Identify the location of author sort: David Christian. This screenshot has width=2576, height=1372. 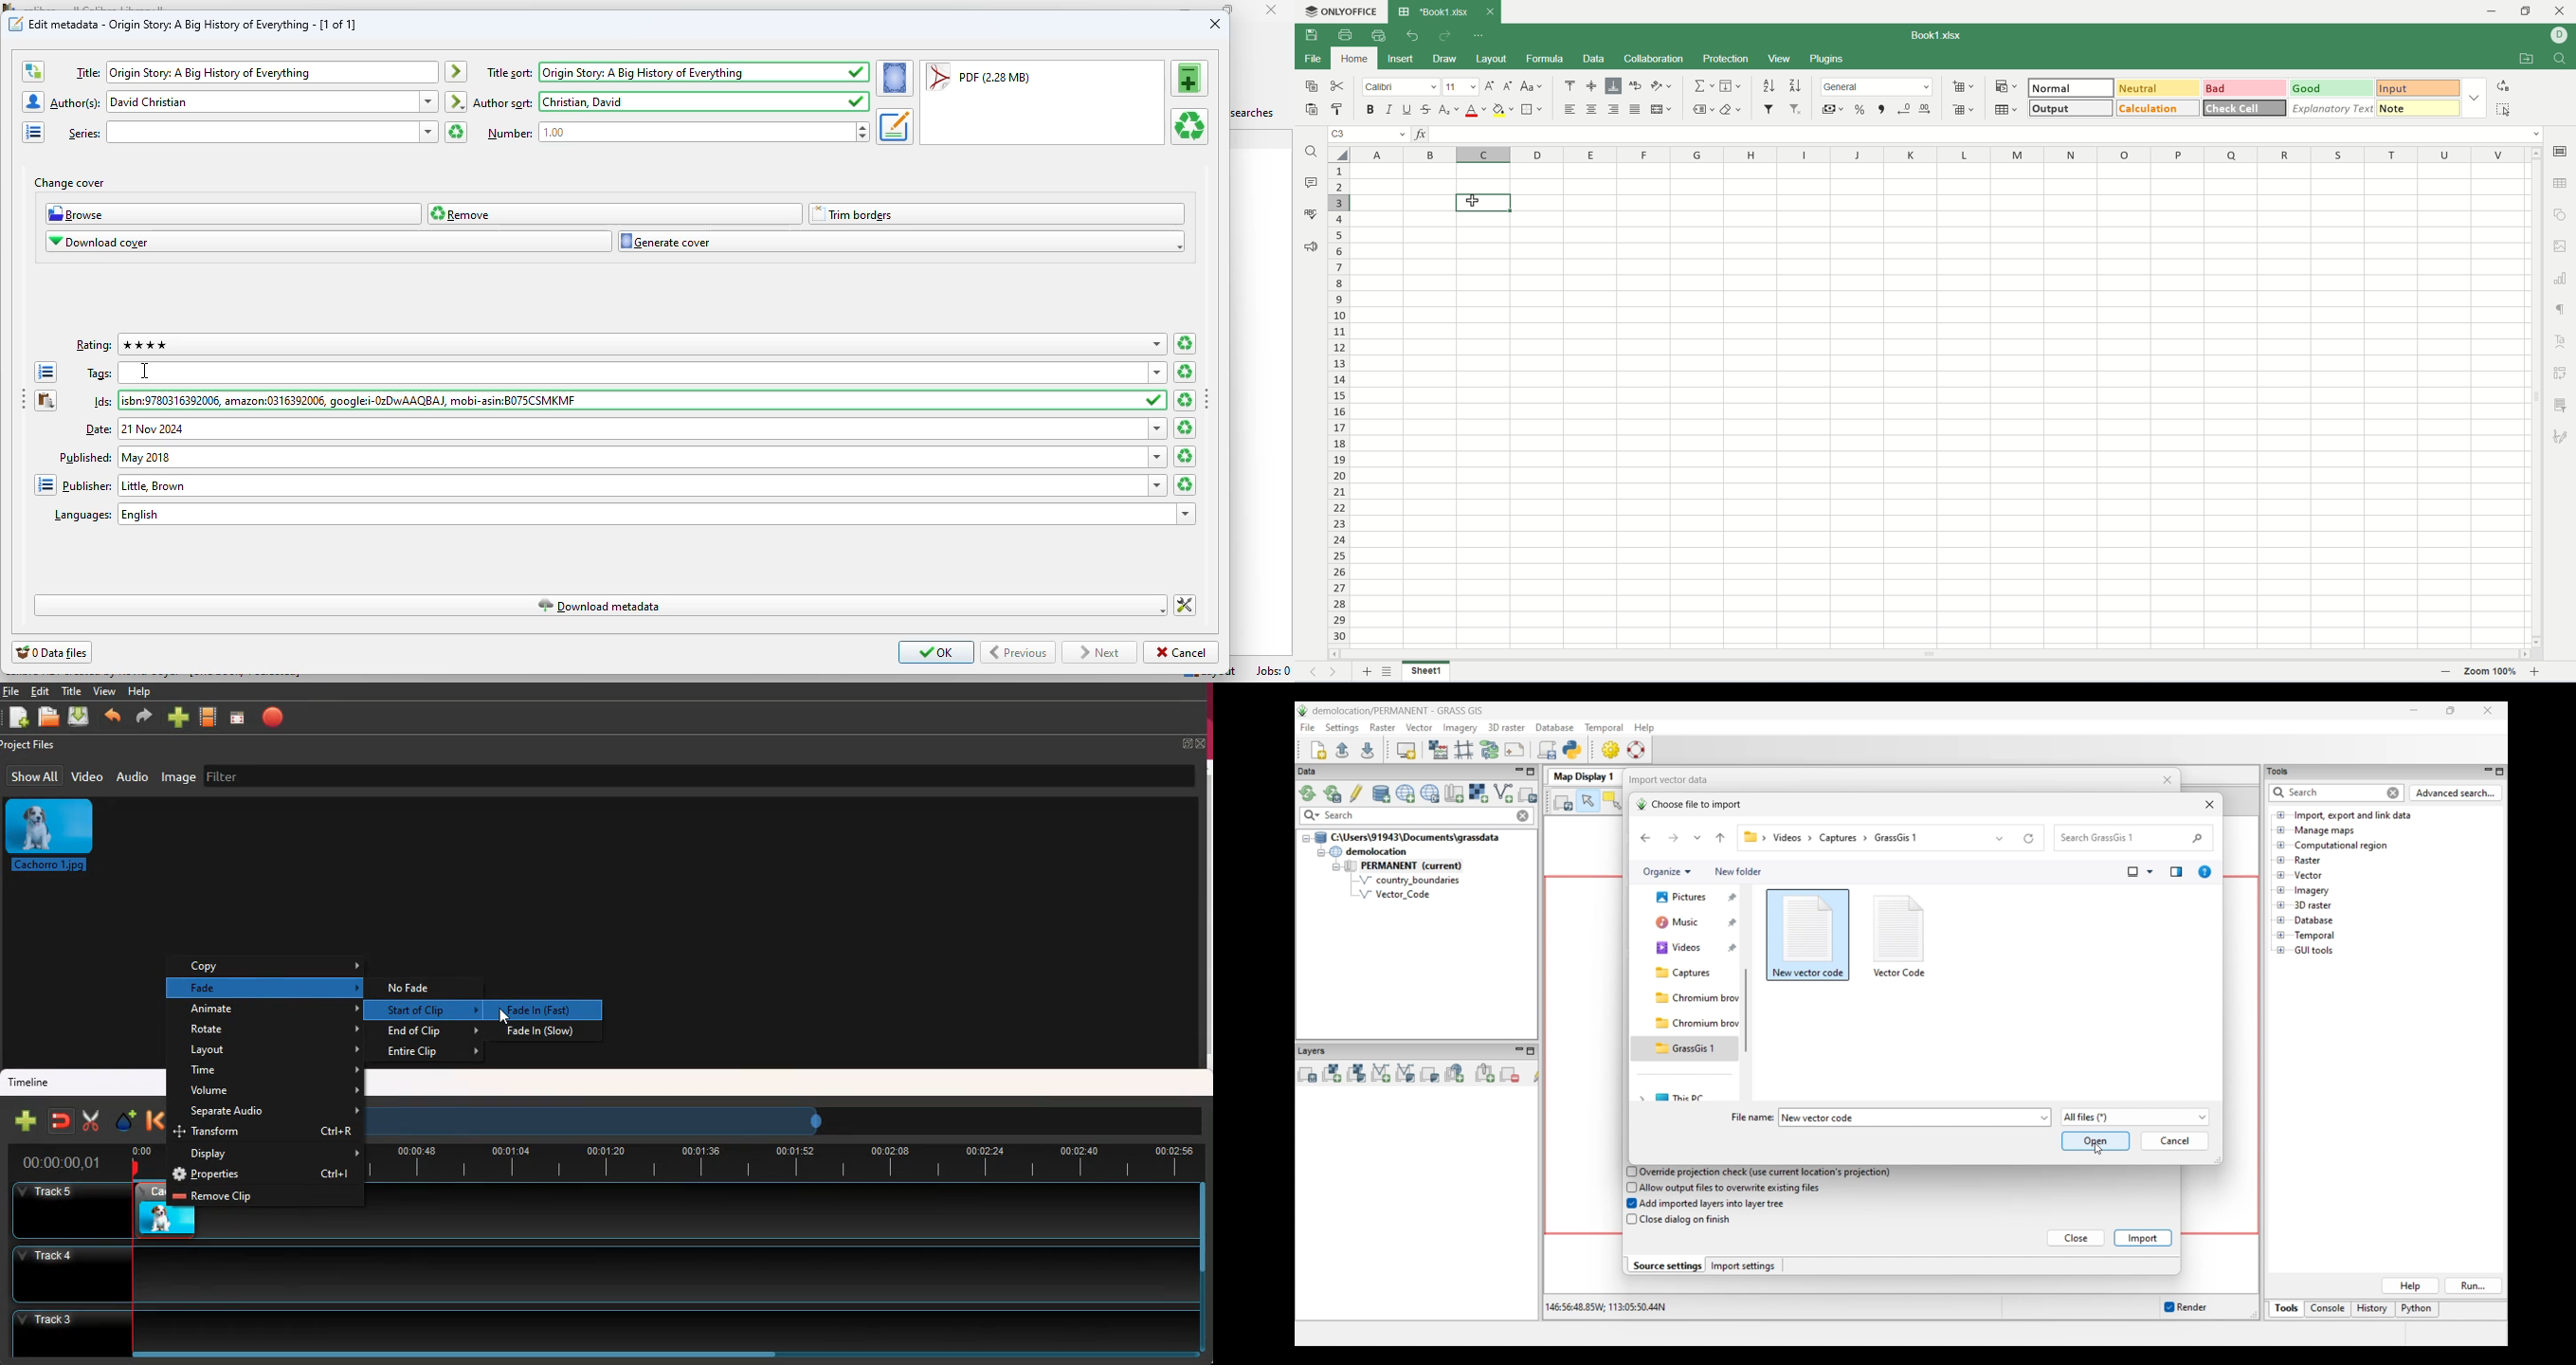
(690, 101).